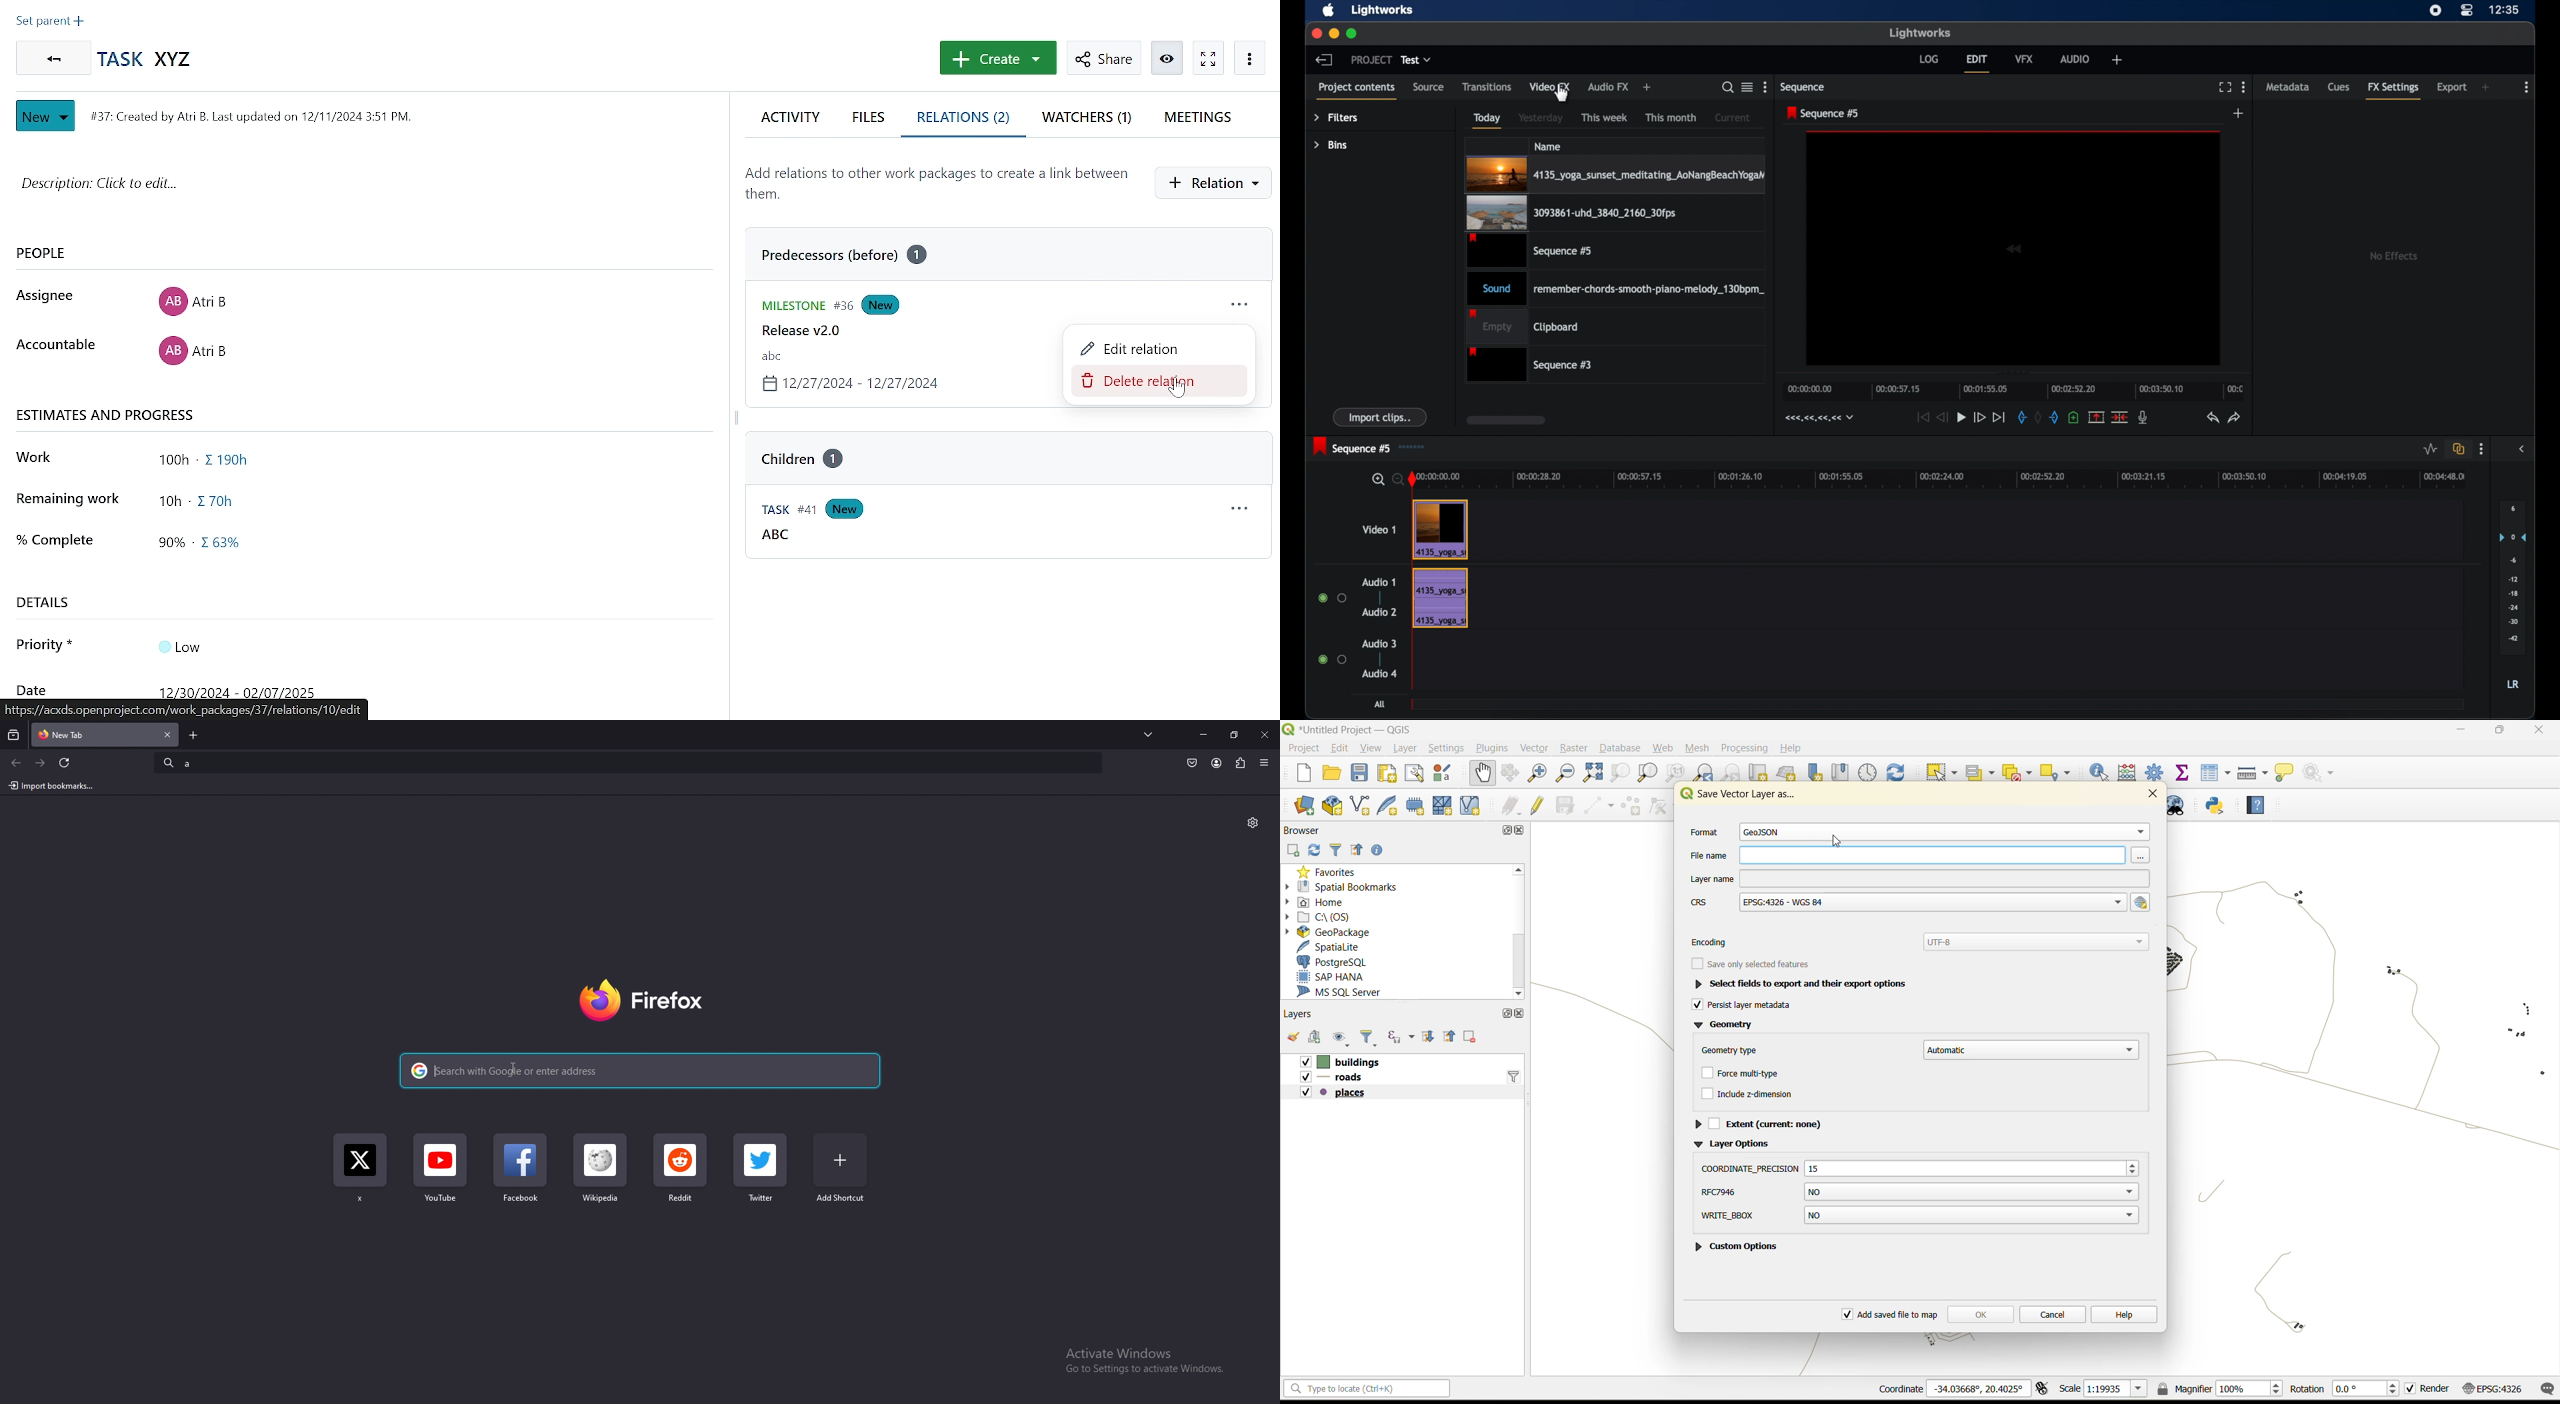 Image resolution: width=2576 pixels, height=1428 pixels. What do you see at coordinates (2144, 417) in the screenshot?
I see `mic` at bounding box center [2144, 417].